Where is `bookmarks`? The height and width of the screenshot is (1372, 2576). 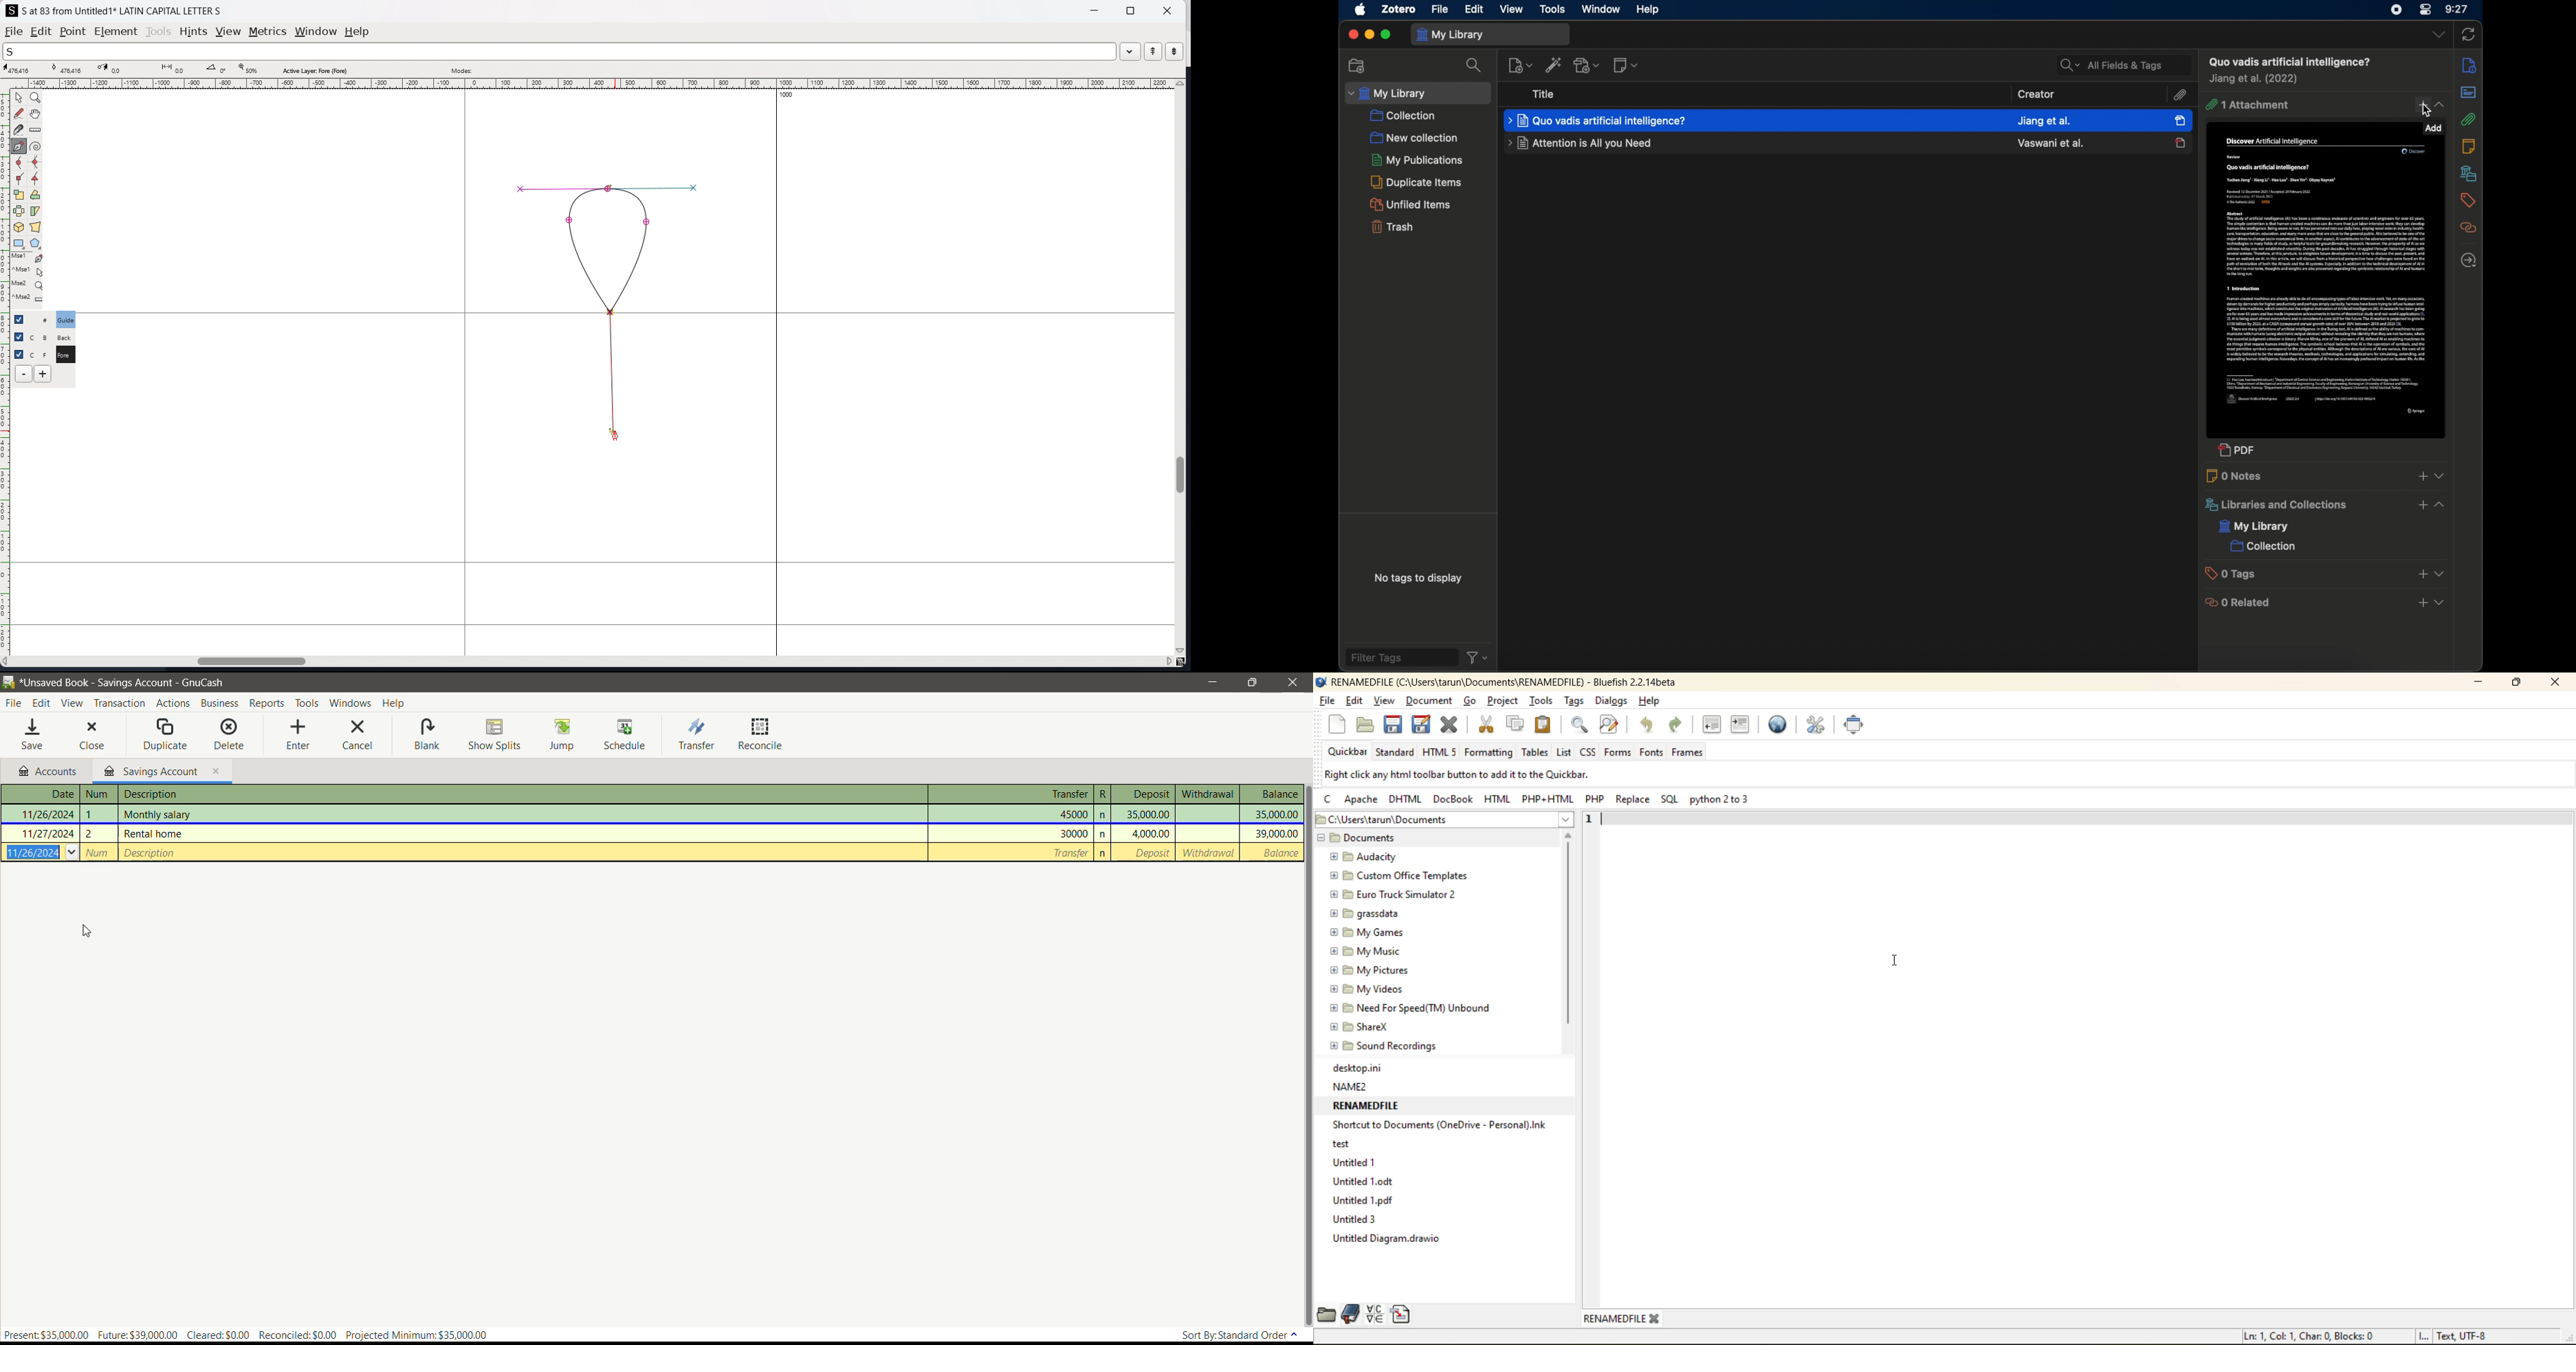 bookmarks is located at coordinates (1349, 1315).